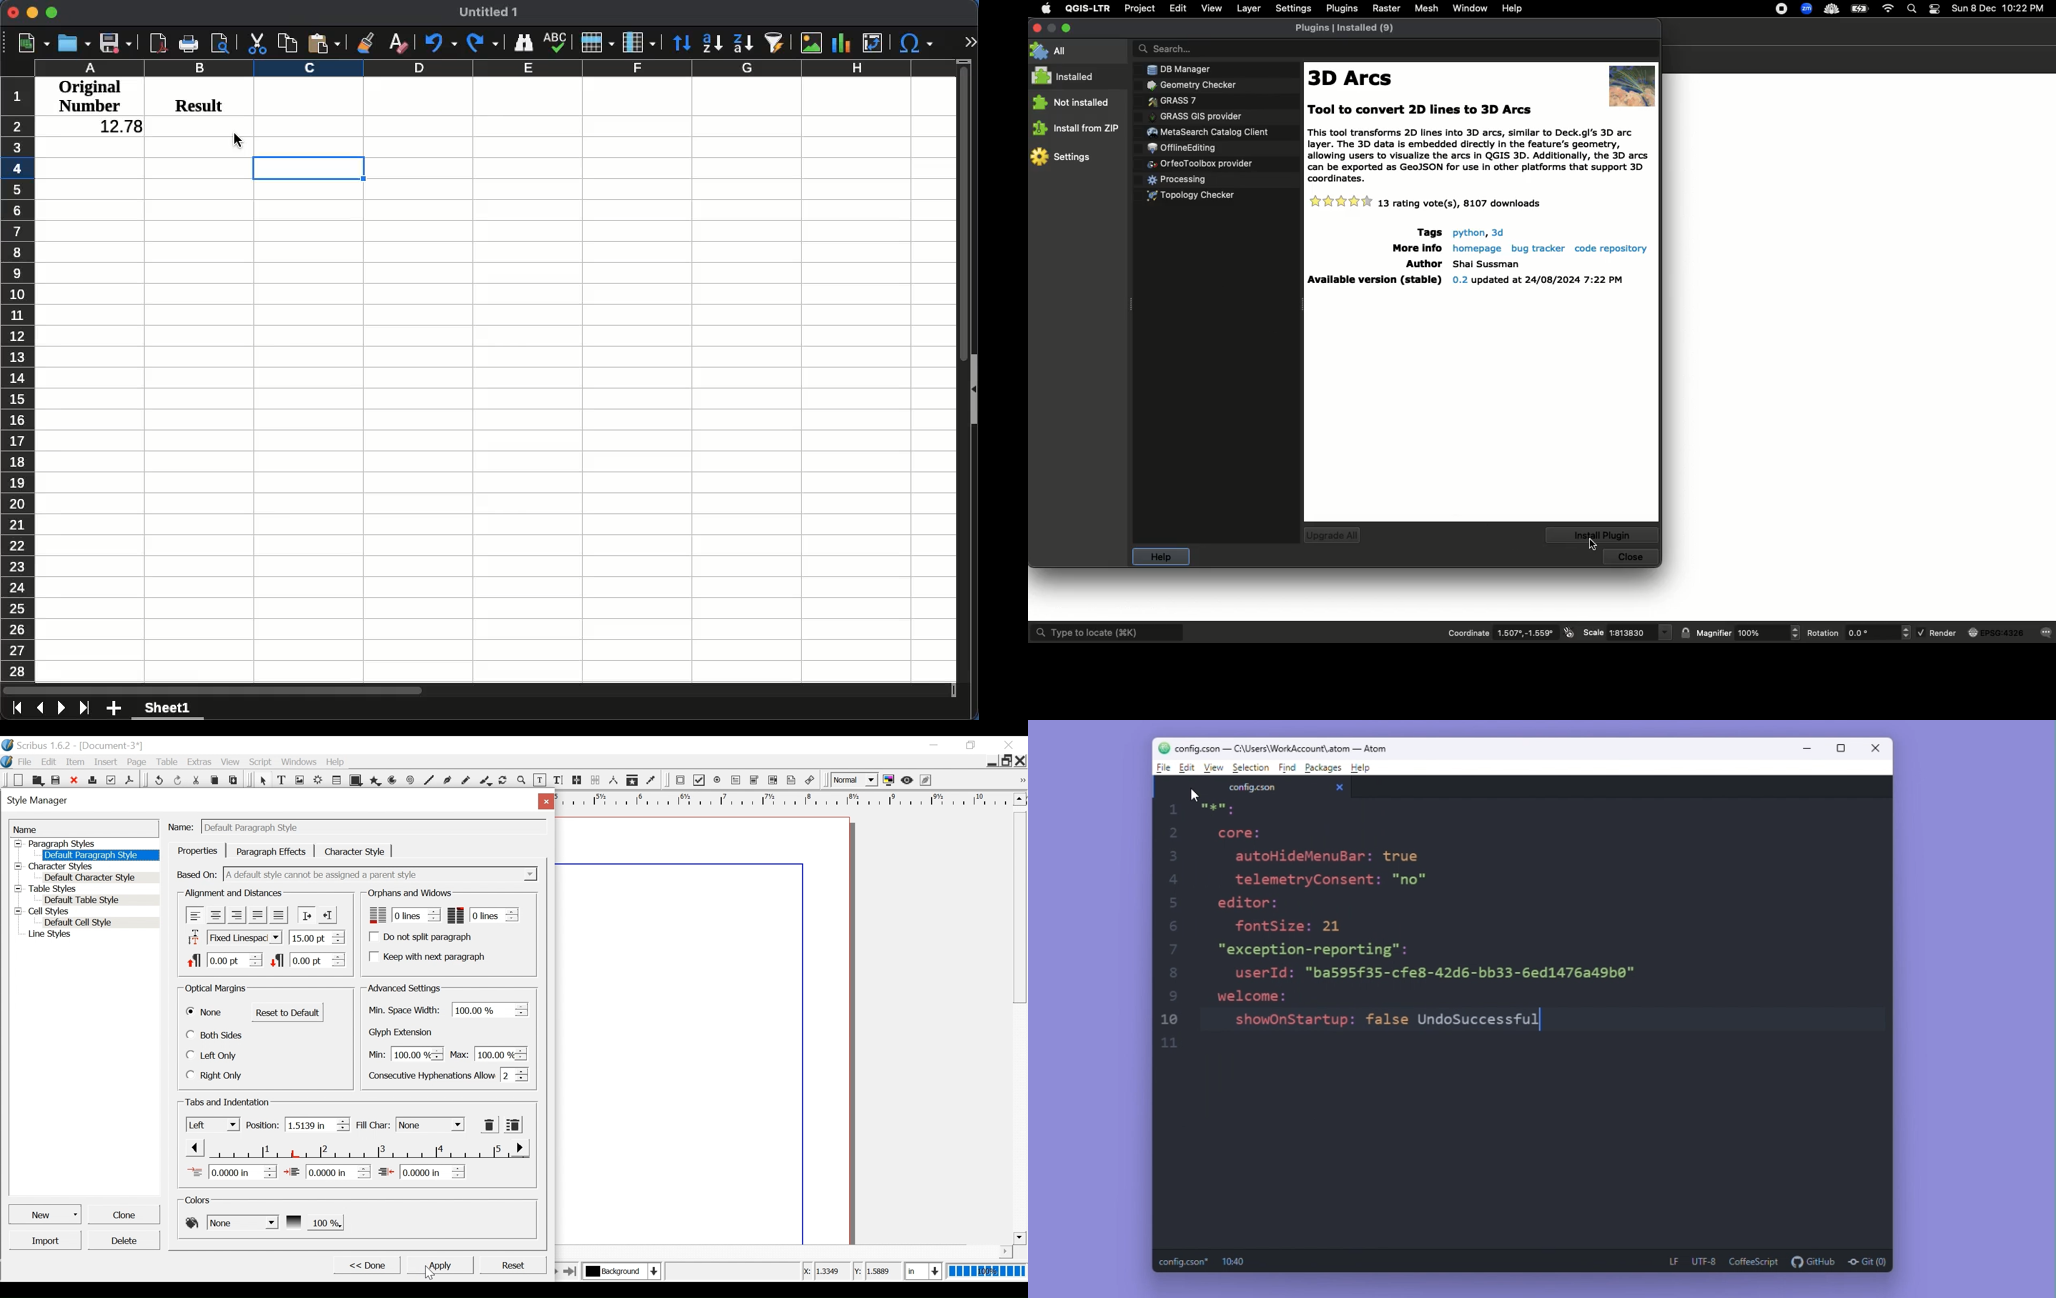 Image resolution: width=2072 pixels, height=1316 pixels. What do you see at coordinates (1753, 1261) in the screenshot?
I see `coffeescript` at bounding box center [1753, 1261].